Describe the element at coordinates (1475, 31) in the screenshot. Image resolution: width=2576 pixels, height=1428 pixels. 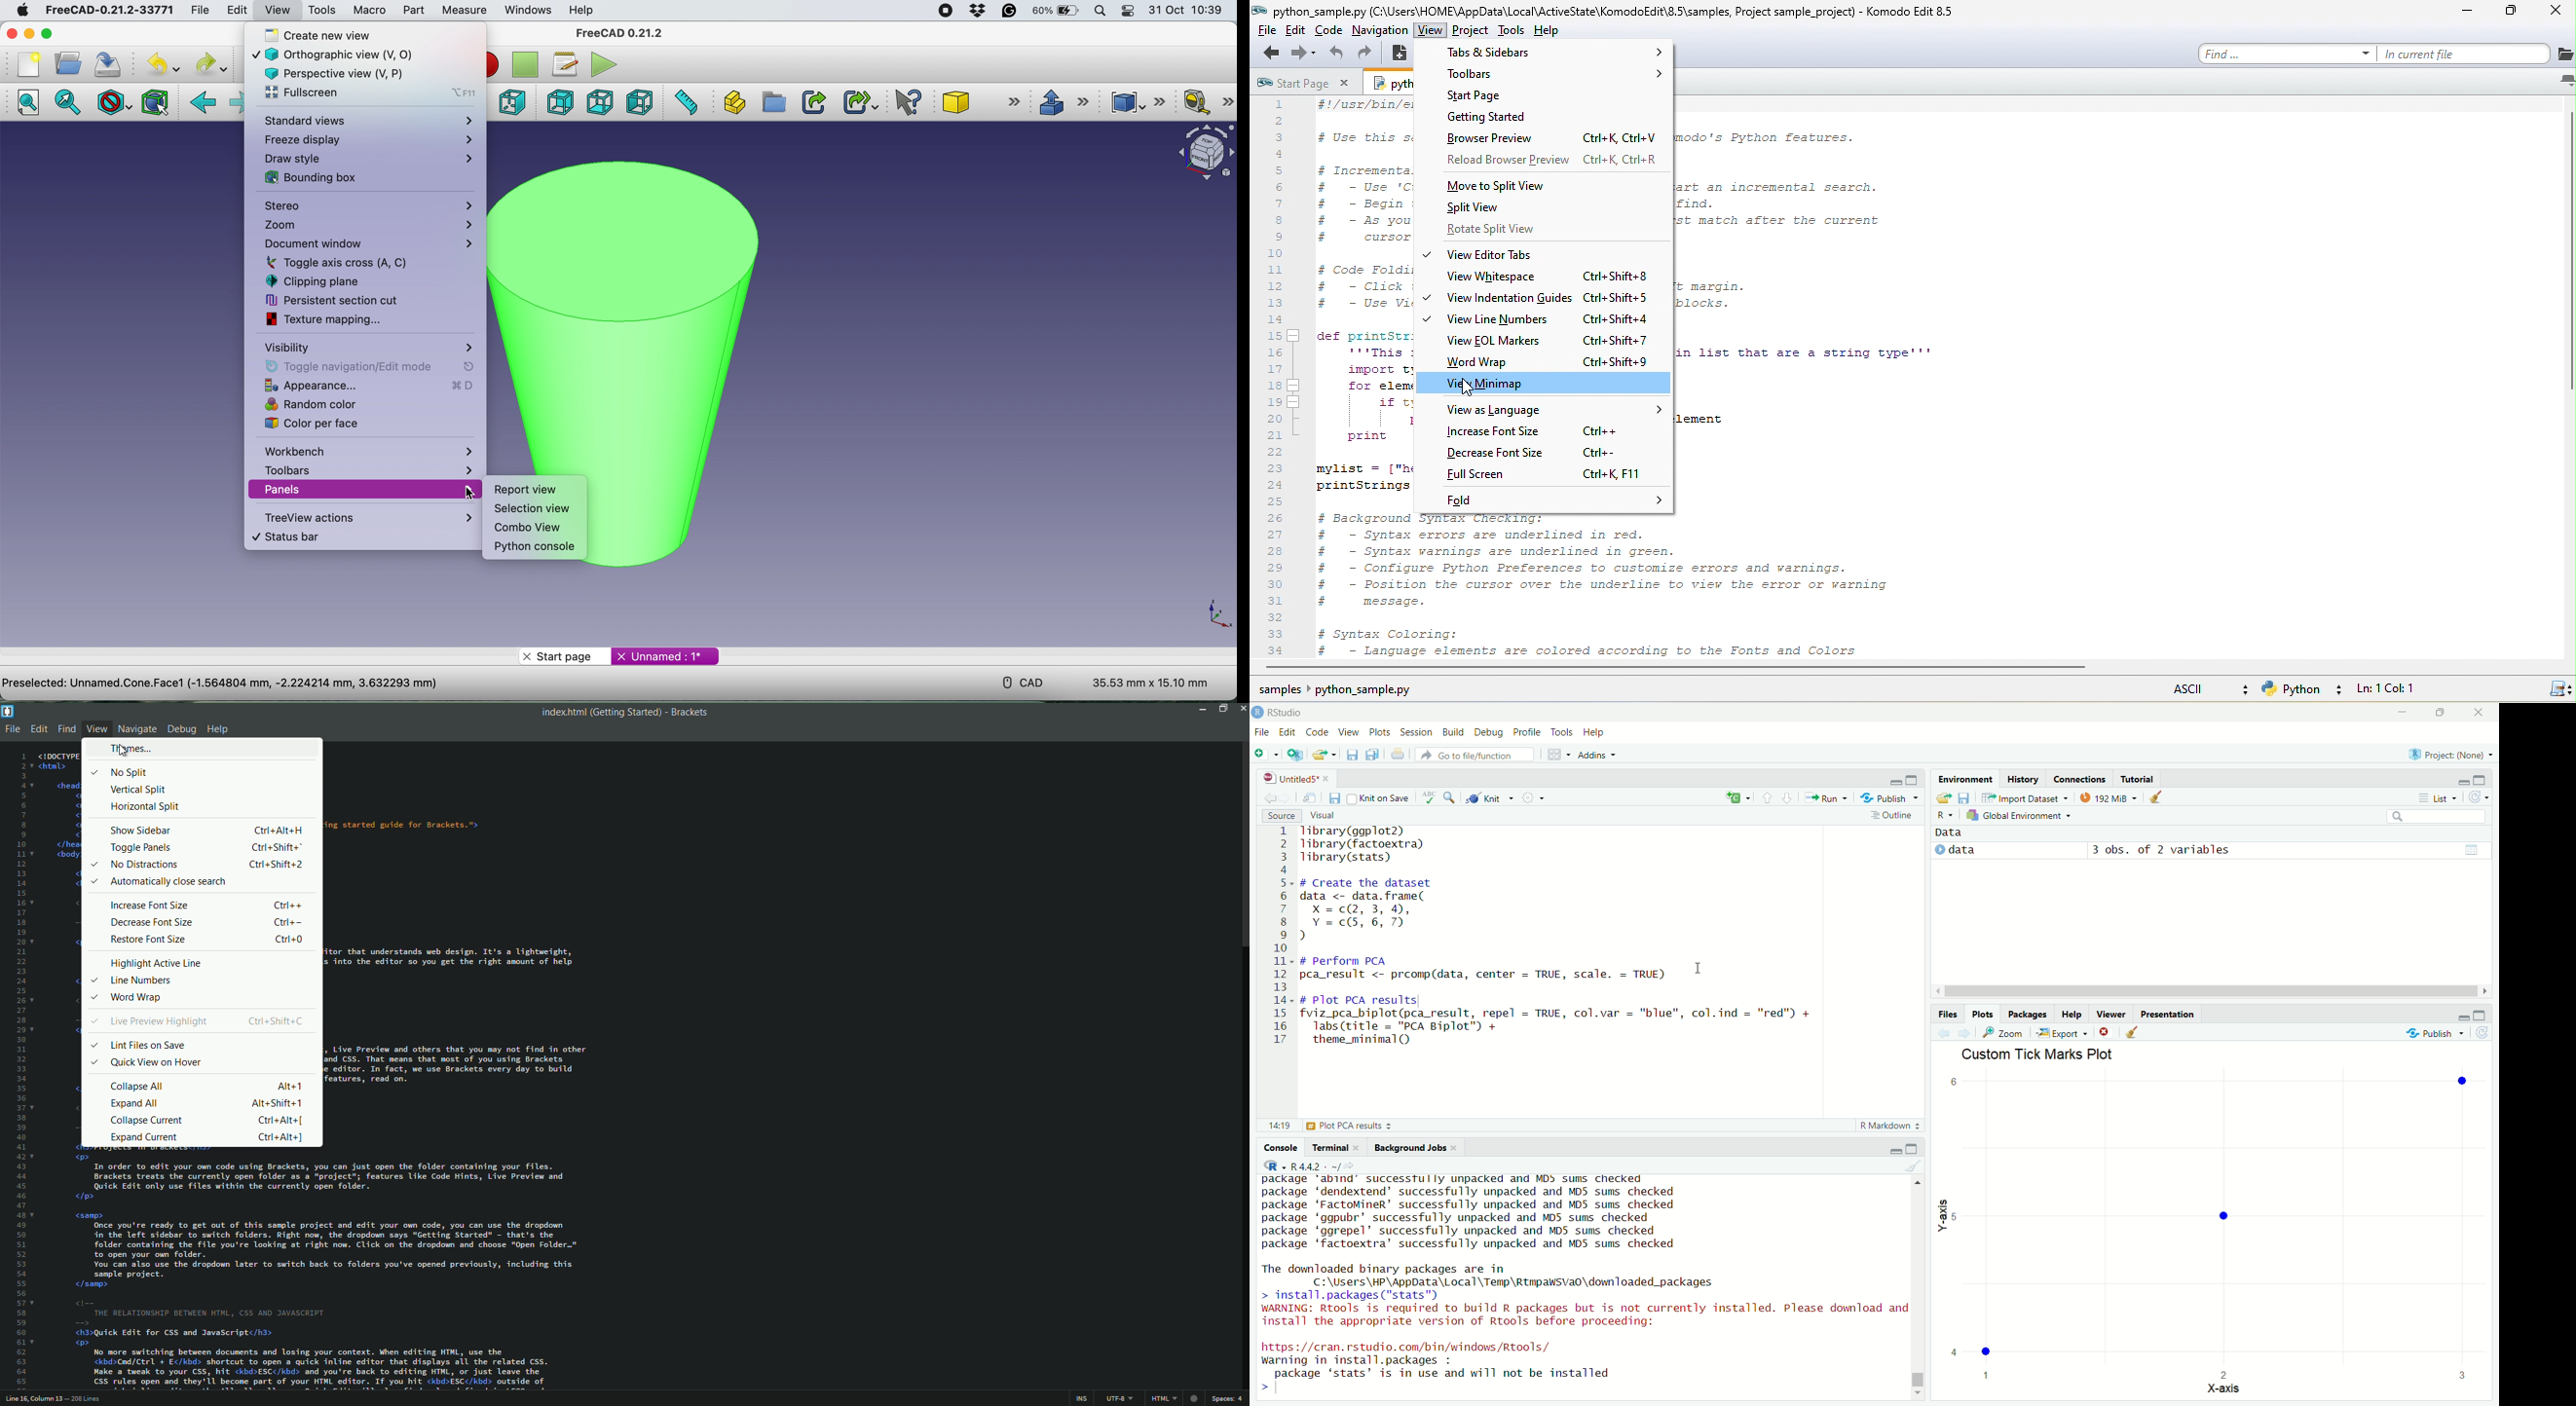
I see `project` at that location.